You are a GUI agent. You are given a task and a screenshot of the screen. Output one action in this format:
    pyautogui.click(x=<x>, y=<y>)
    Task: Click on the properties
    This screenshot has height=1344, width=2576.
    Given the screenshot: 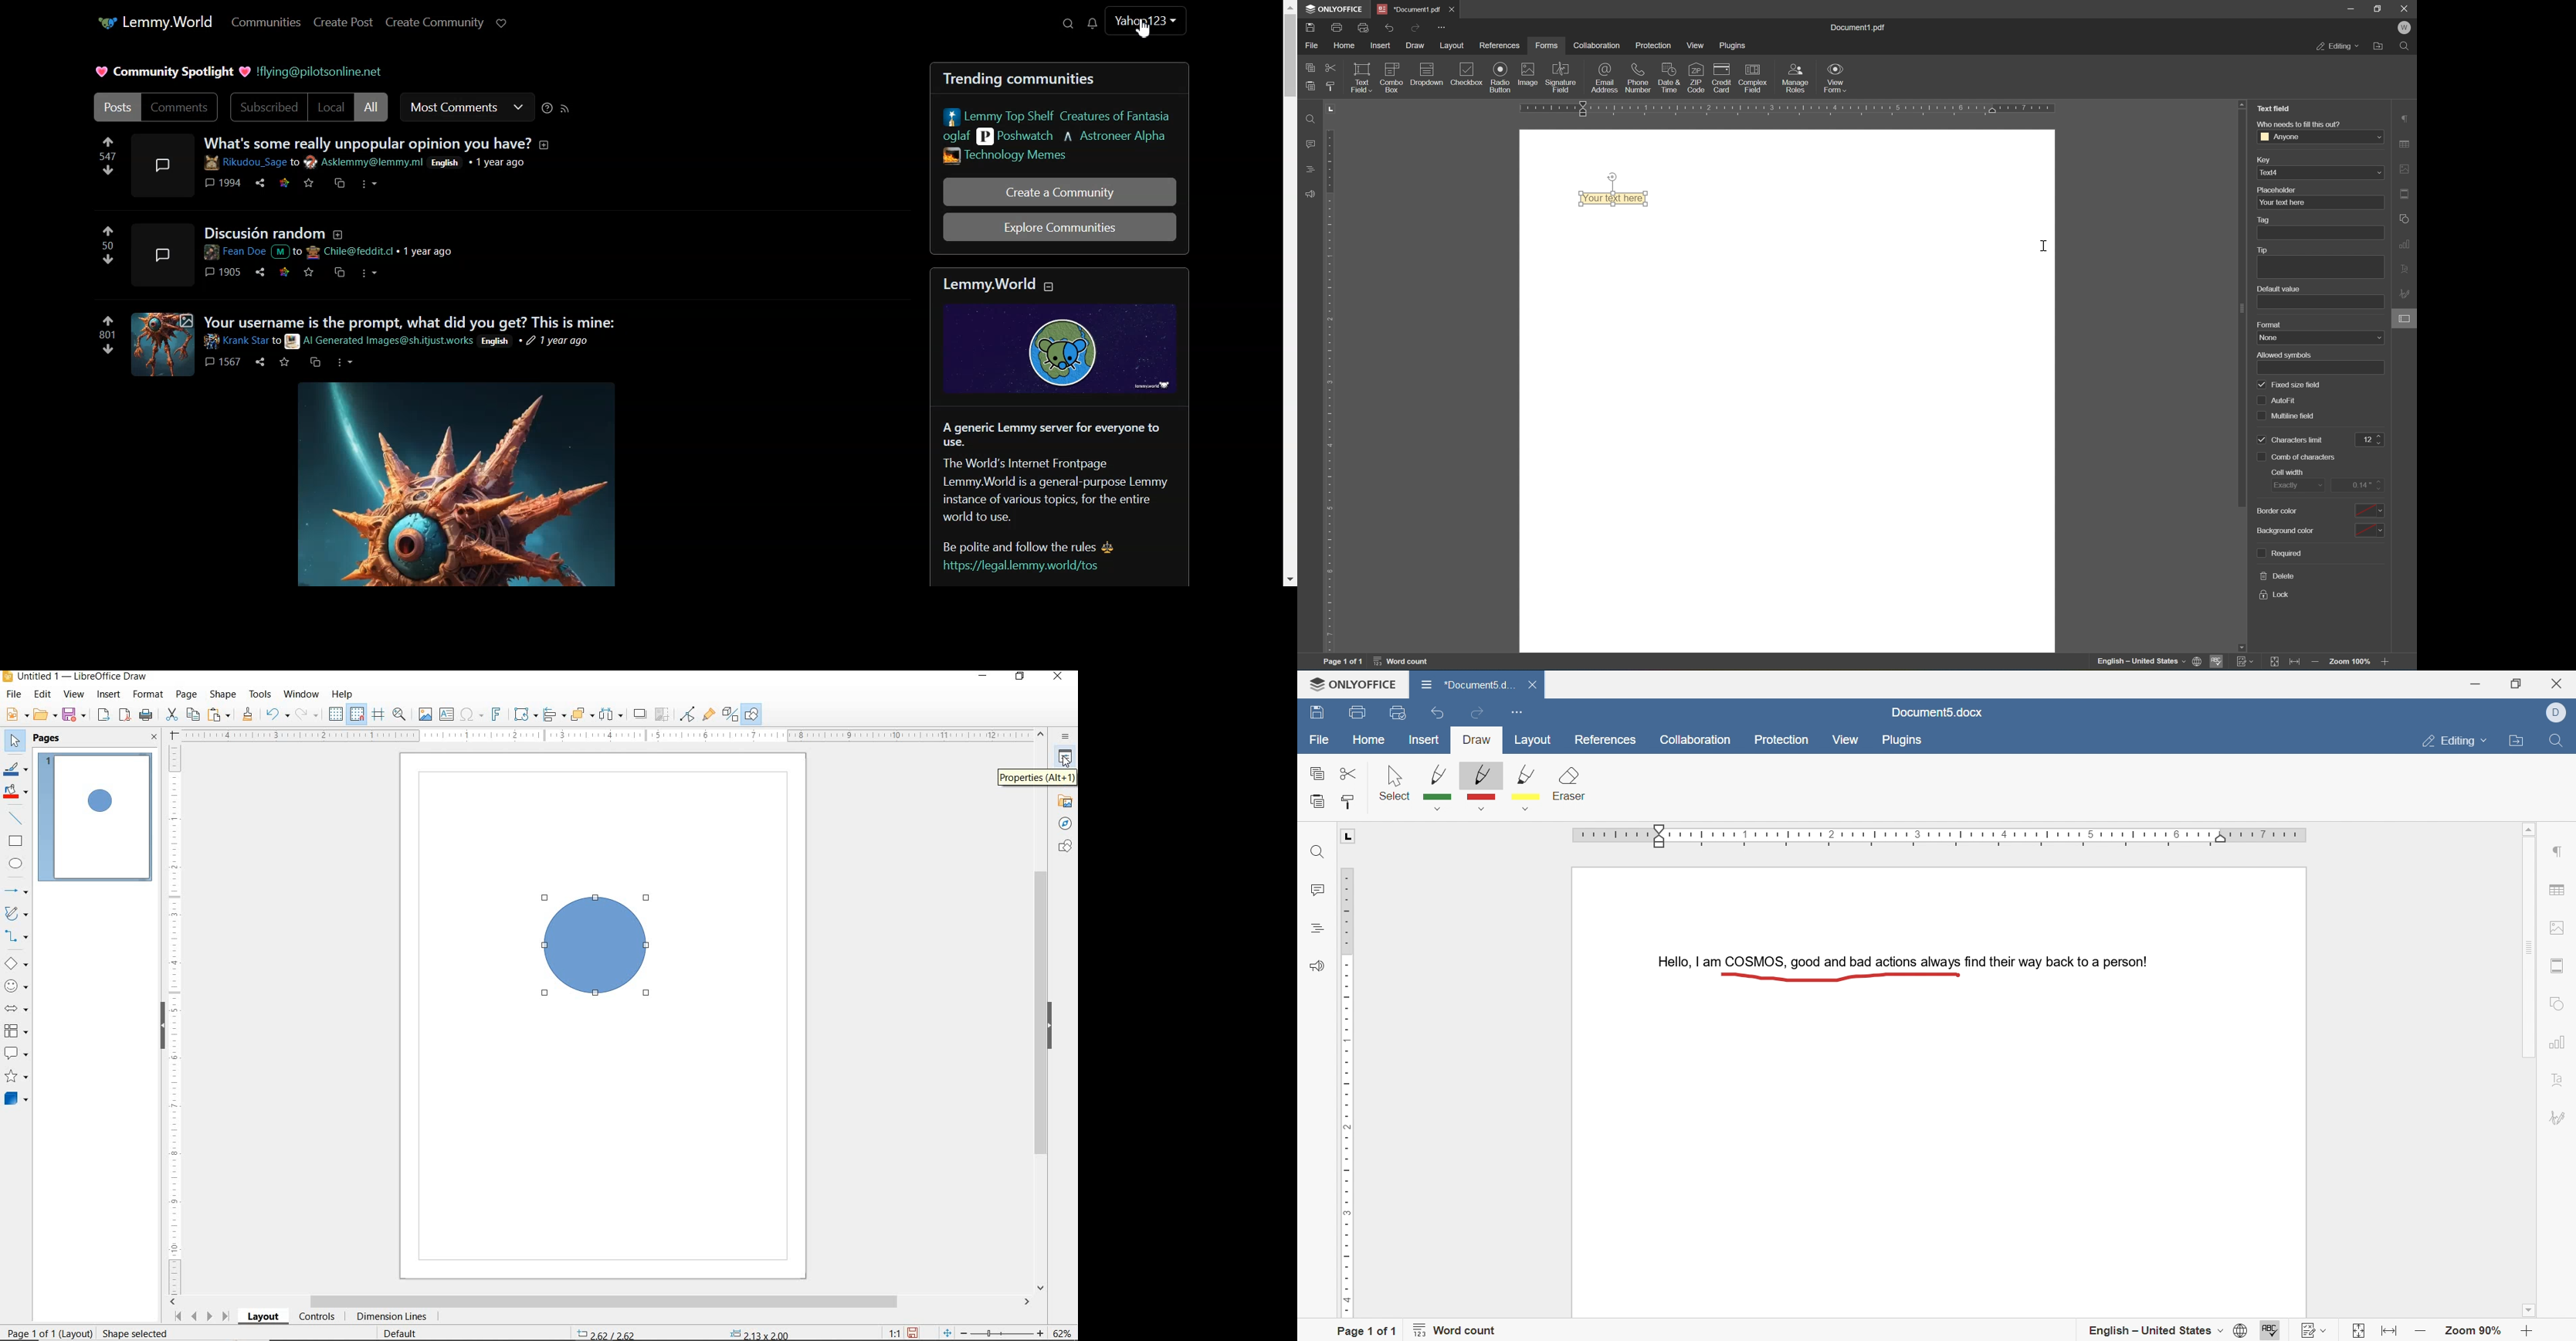 What is the action you would take?
    pyautogui.click(x=1065, y=757)
    